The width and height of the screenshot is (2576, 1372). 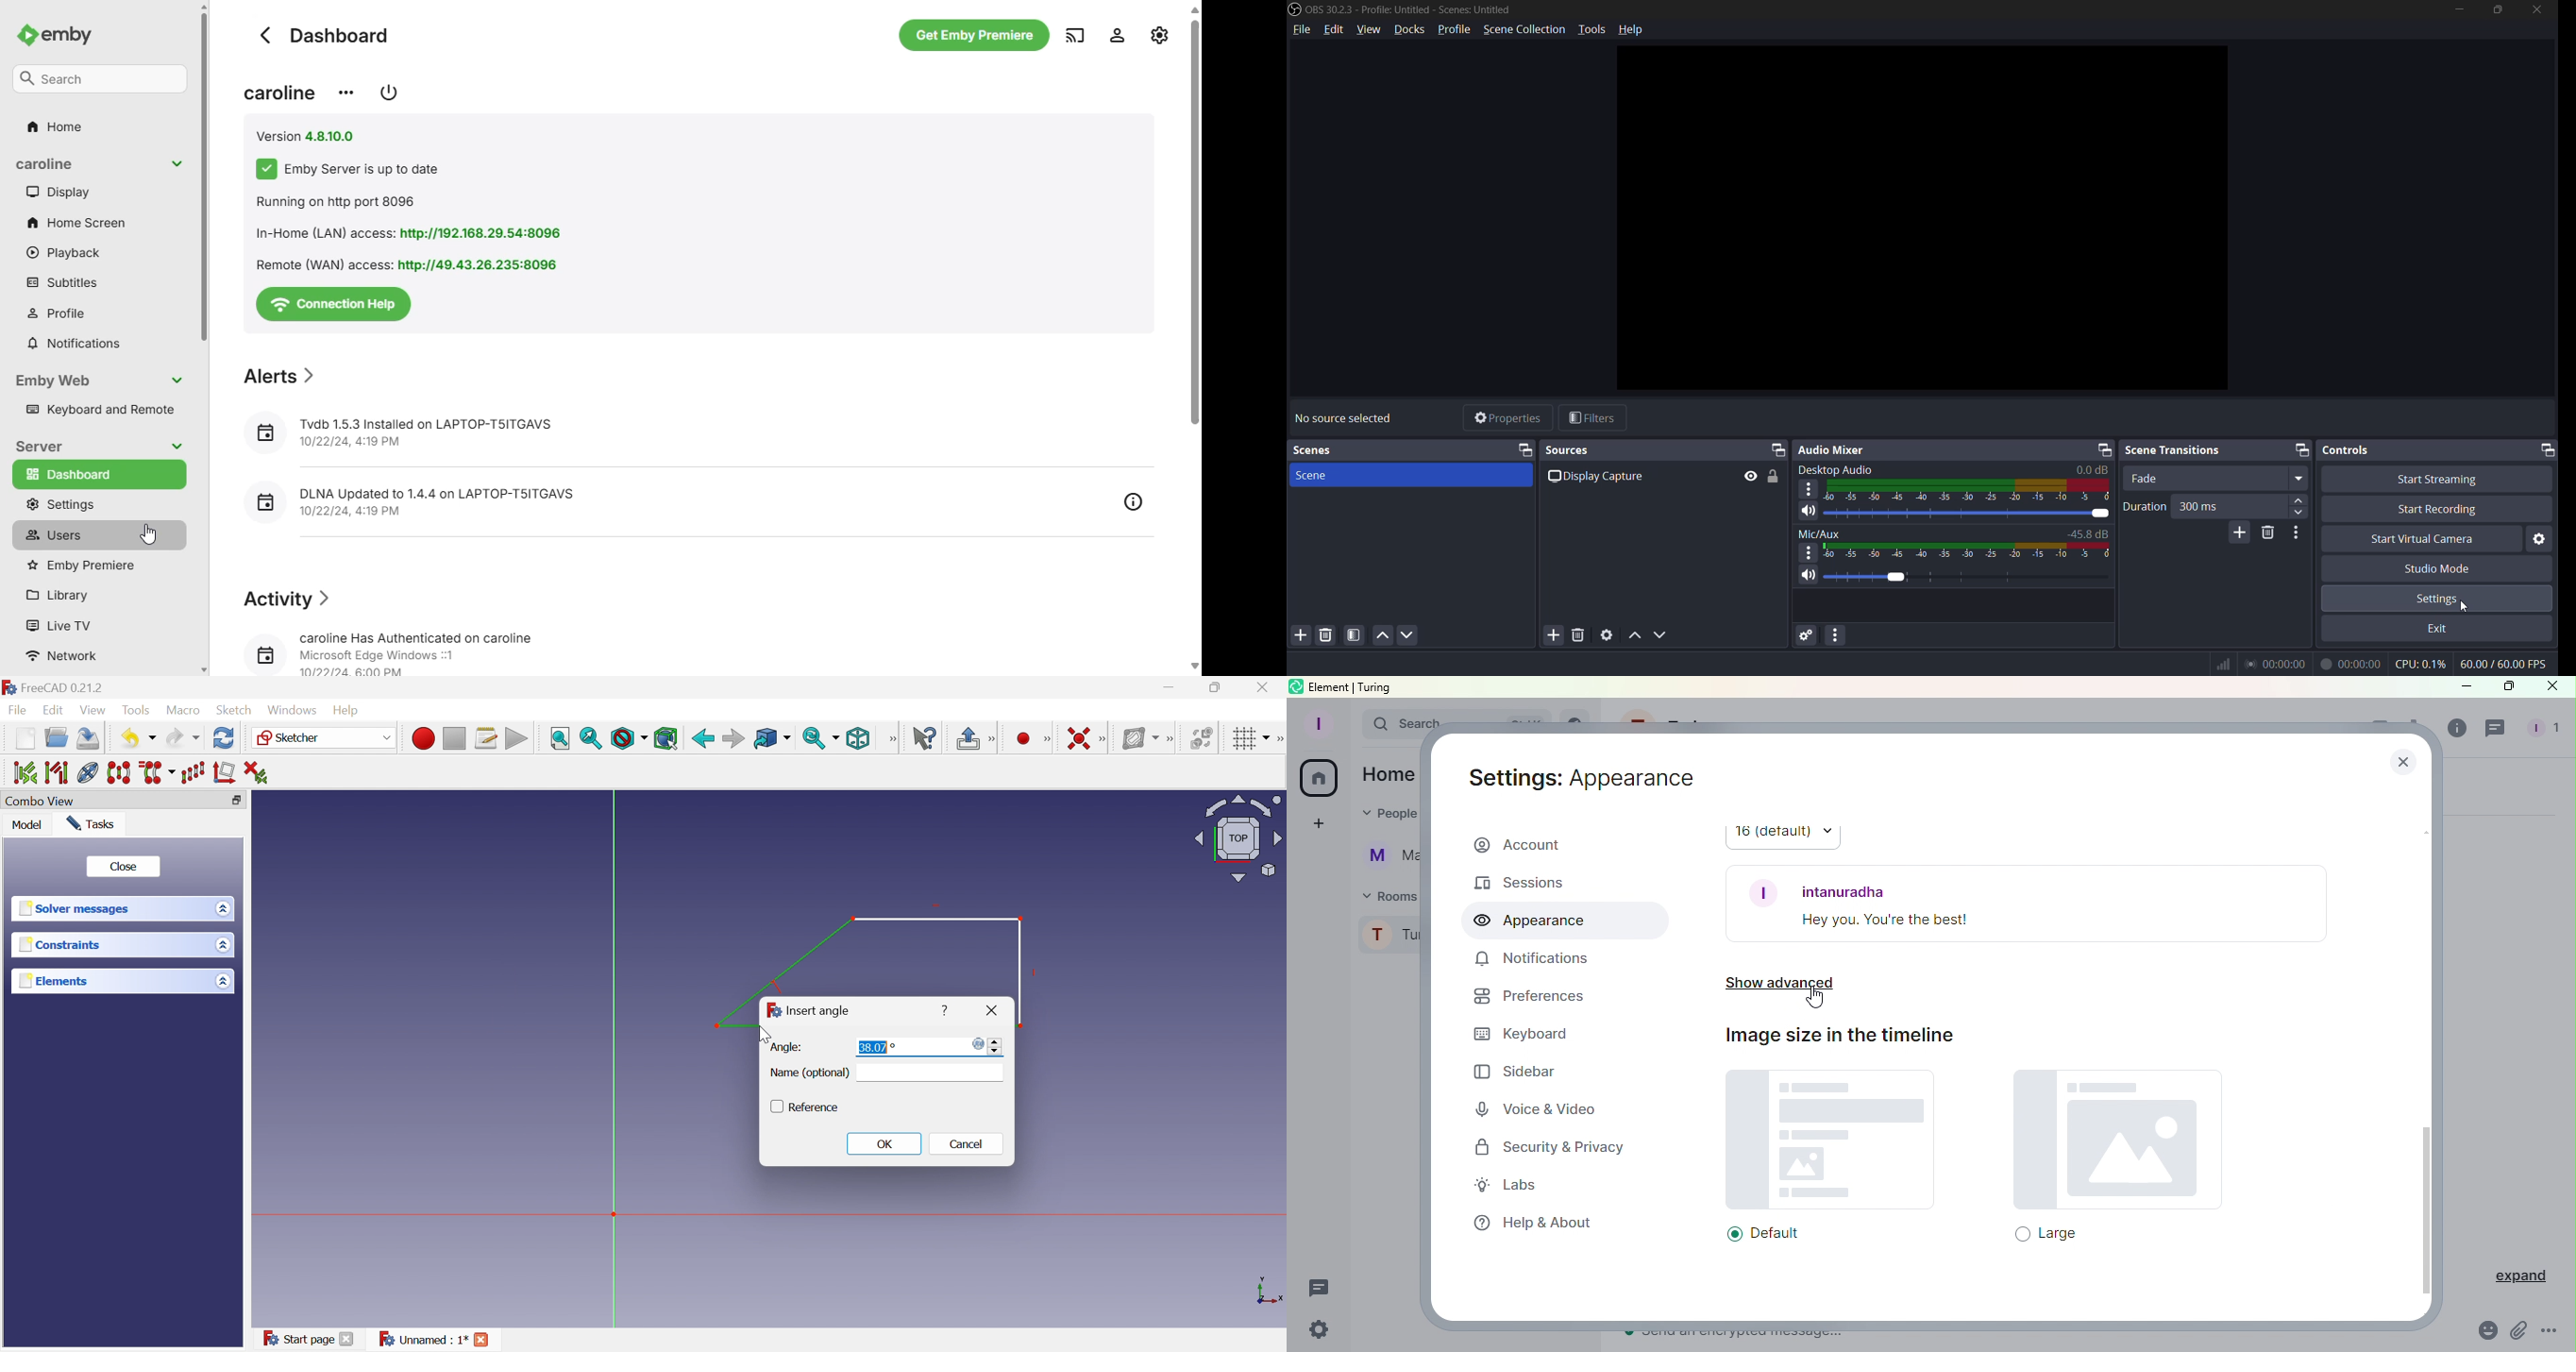 What do you see at coordinates (1202, 737) in the screenshot?
I see `Show virtual space` at bounding box center [1202, 737].